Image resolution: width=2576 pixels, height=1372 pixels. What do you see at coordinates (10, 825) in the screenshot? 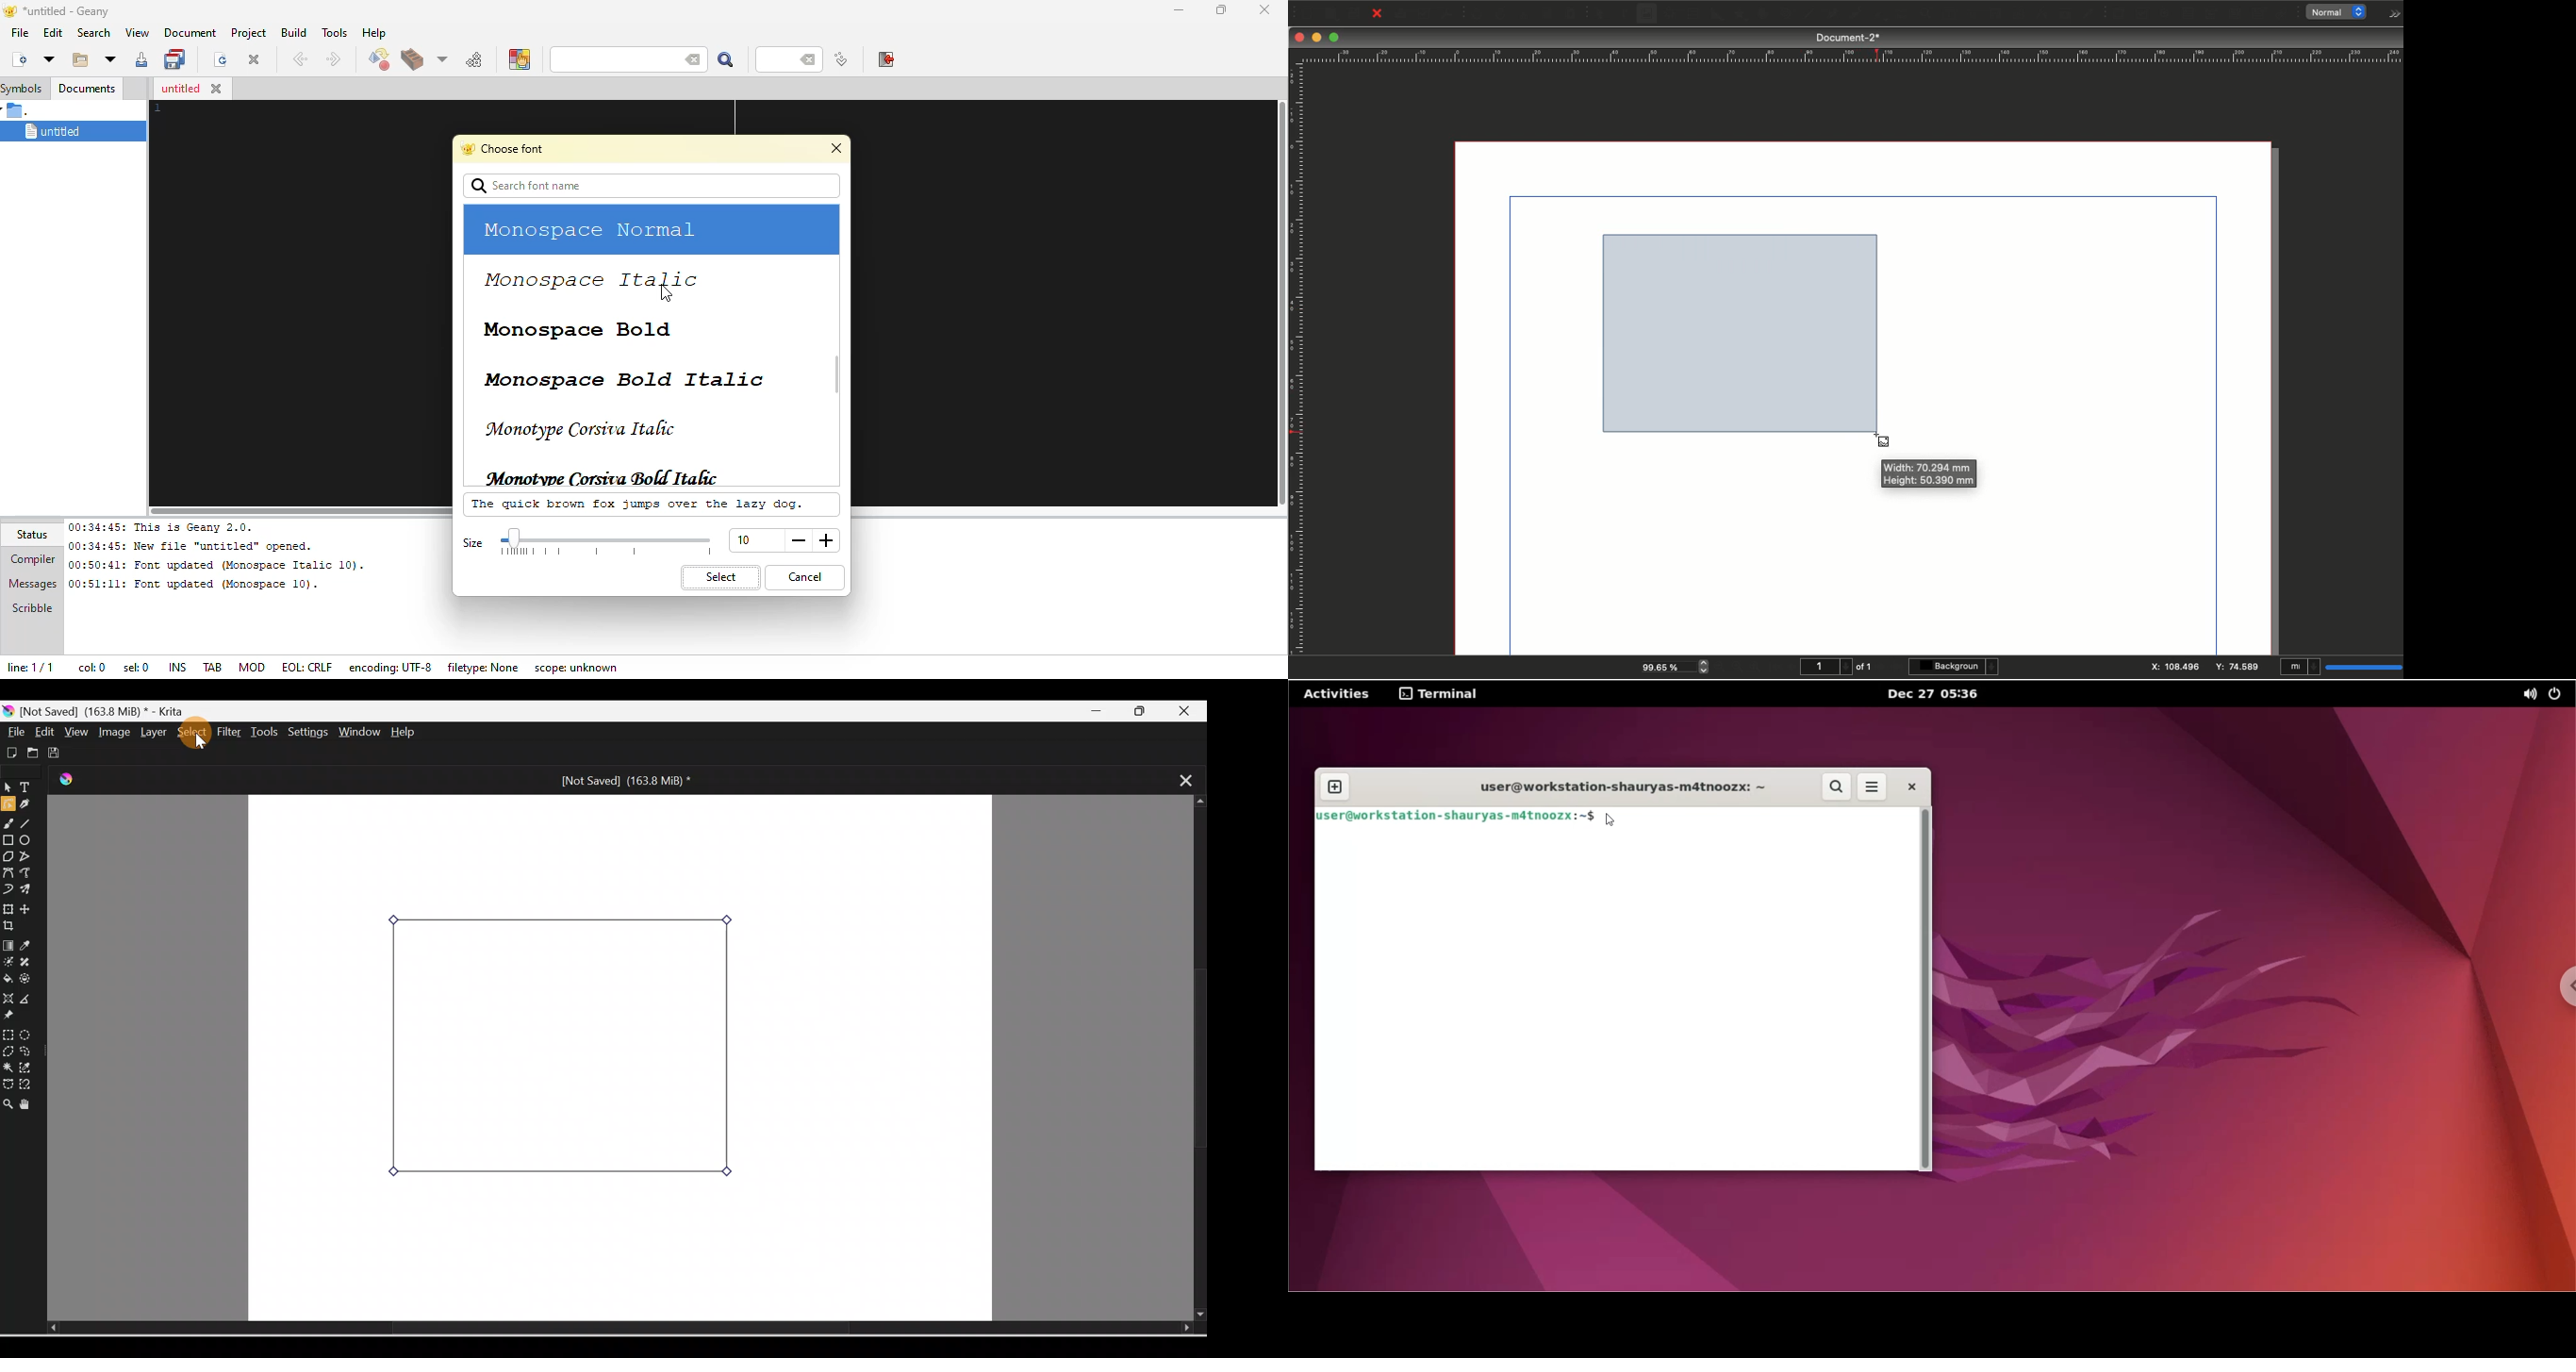
I see `Freehand brush tool` at bounding box center [10, 825].